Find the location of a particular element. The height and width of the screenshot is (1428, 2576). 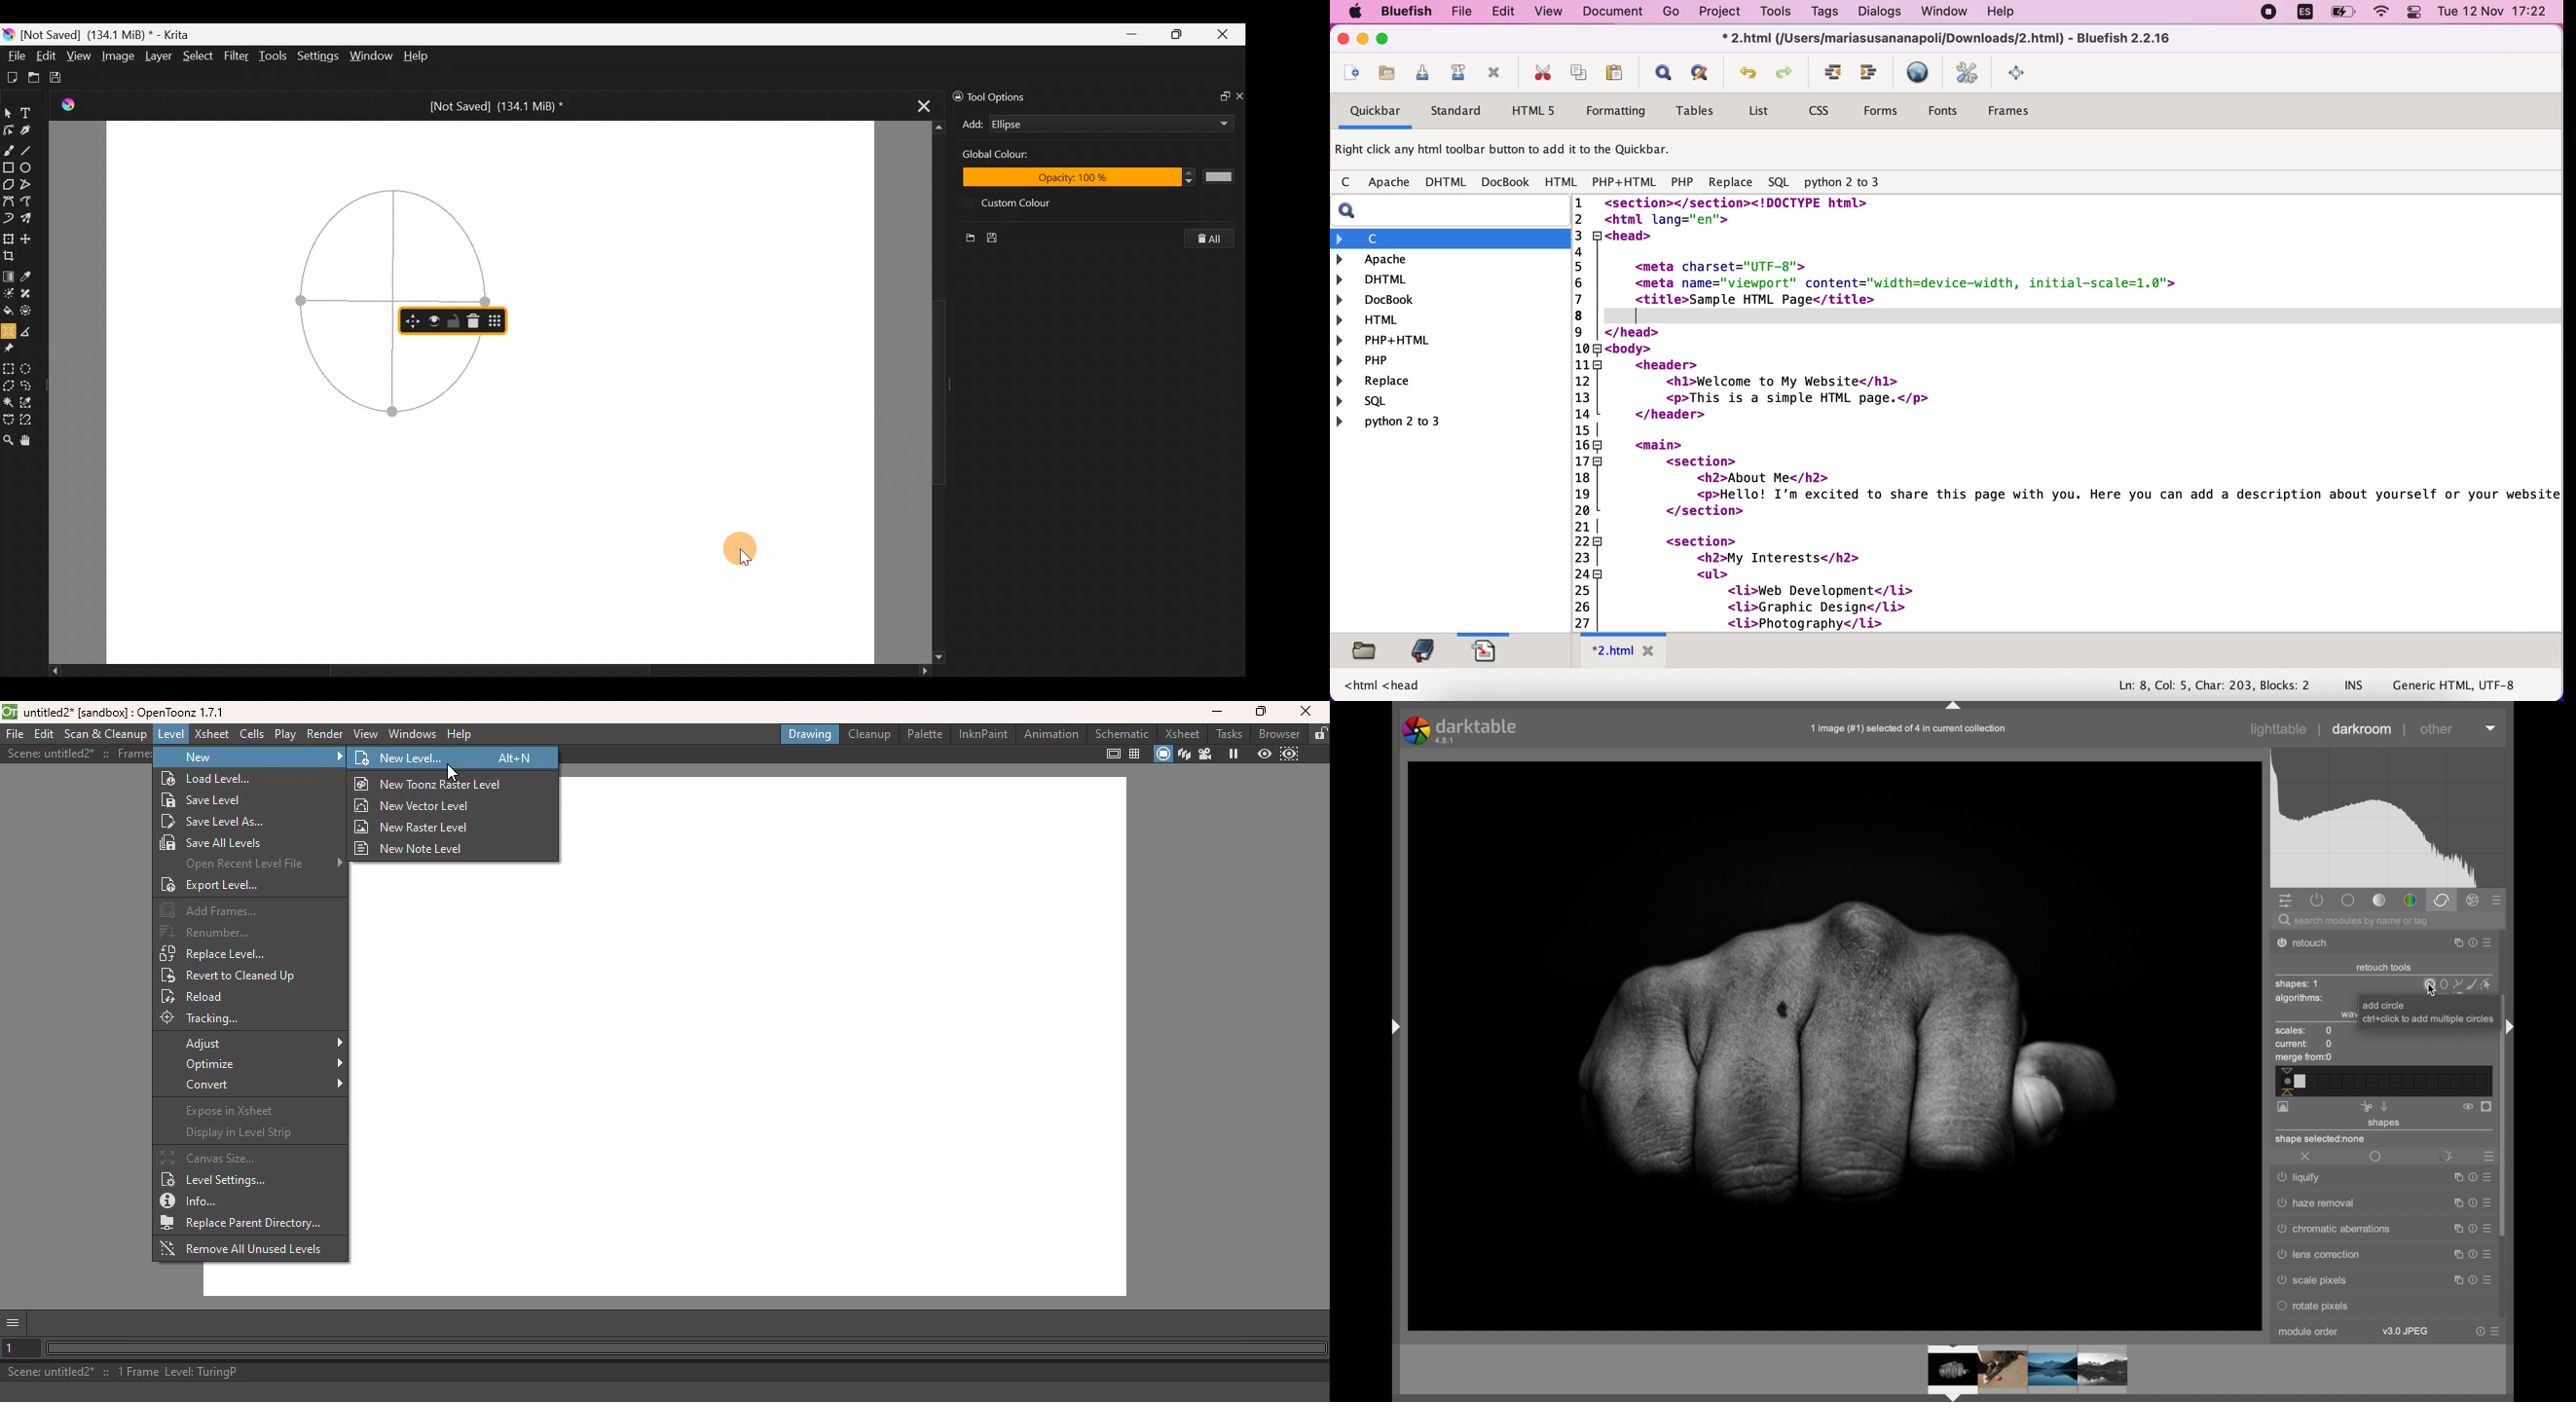

search modules by name or tag is located at coordinates (2355, 922).